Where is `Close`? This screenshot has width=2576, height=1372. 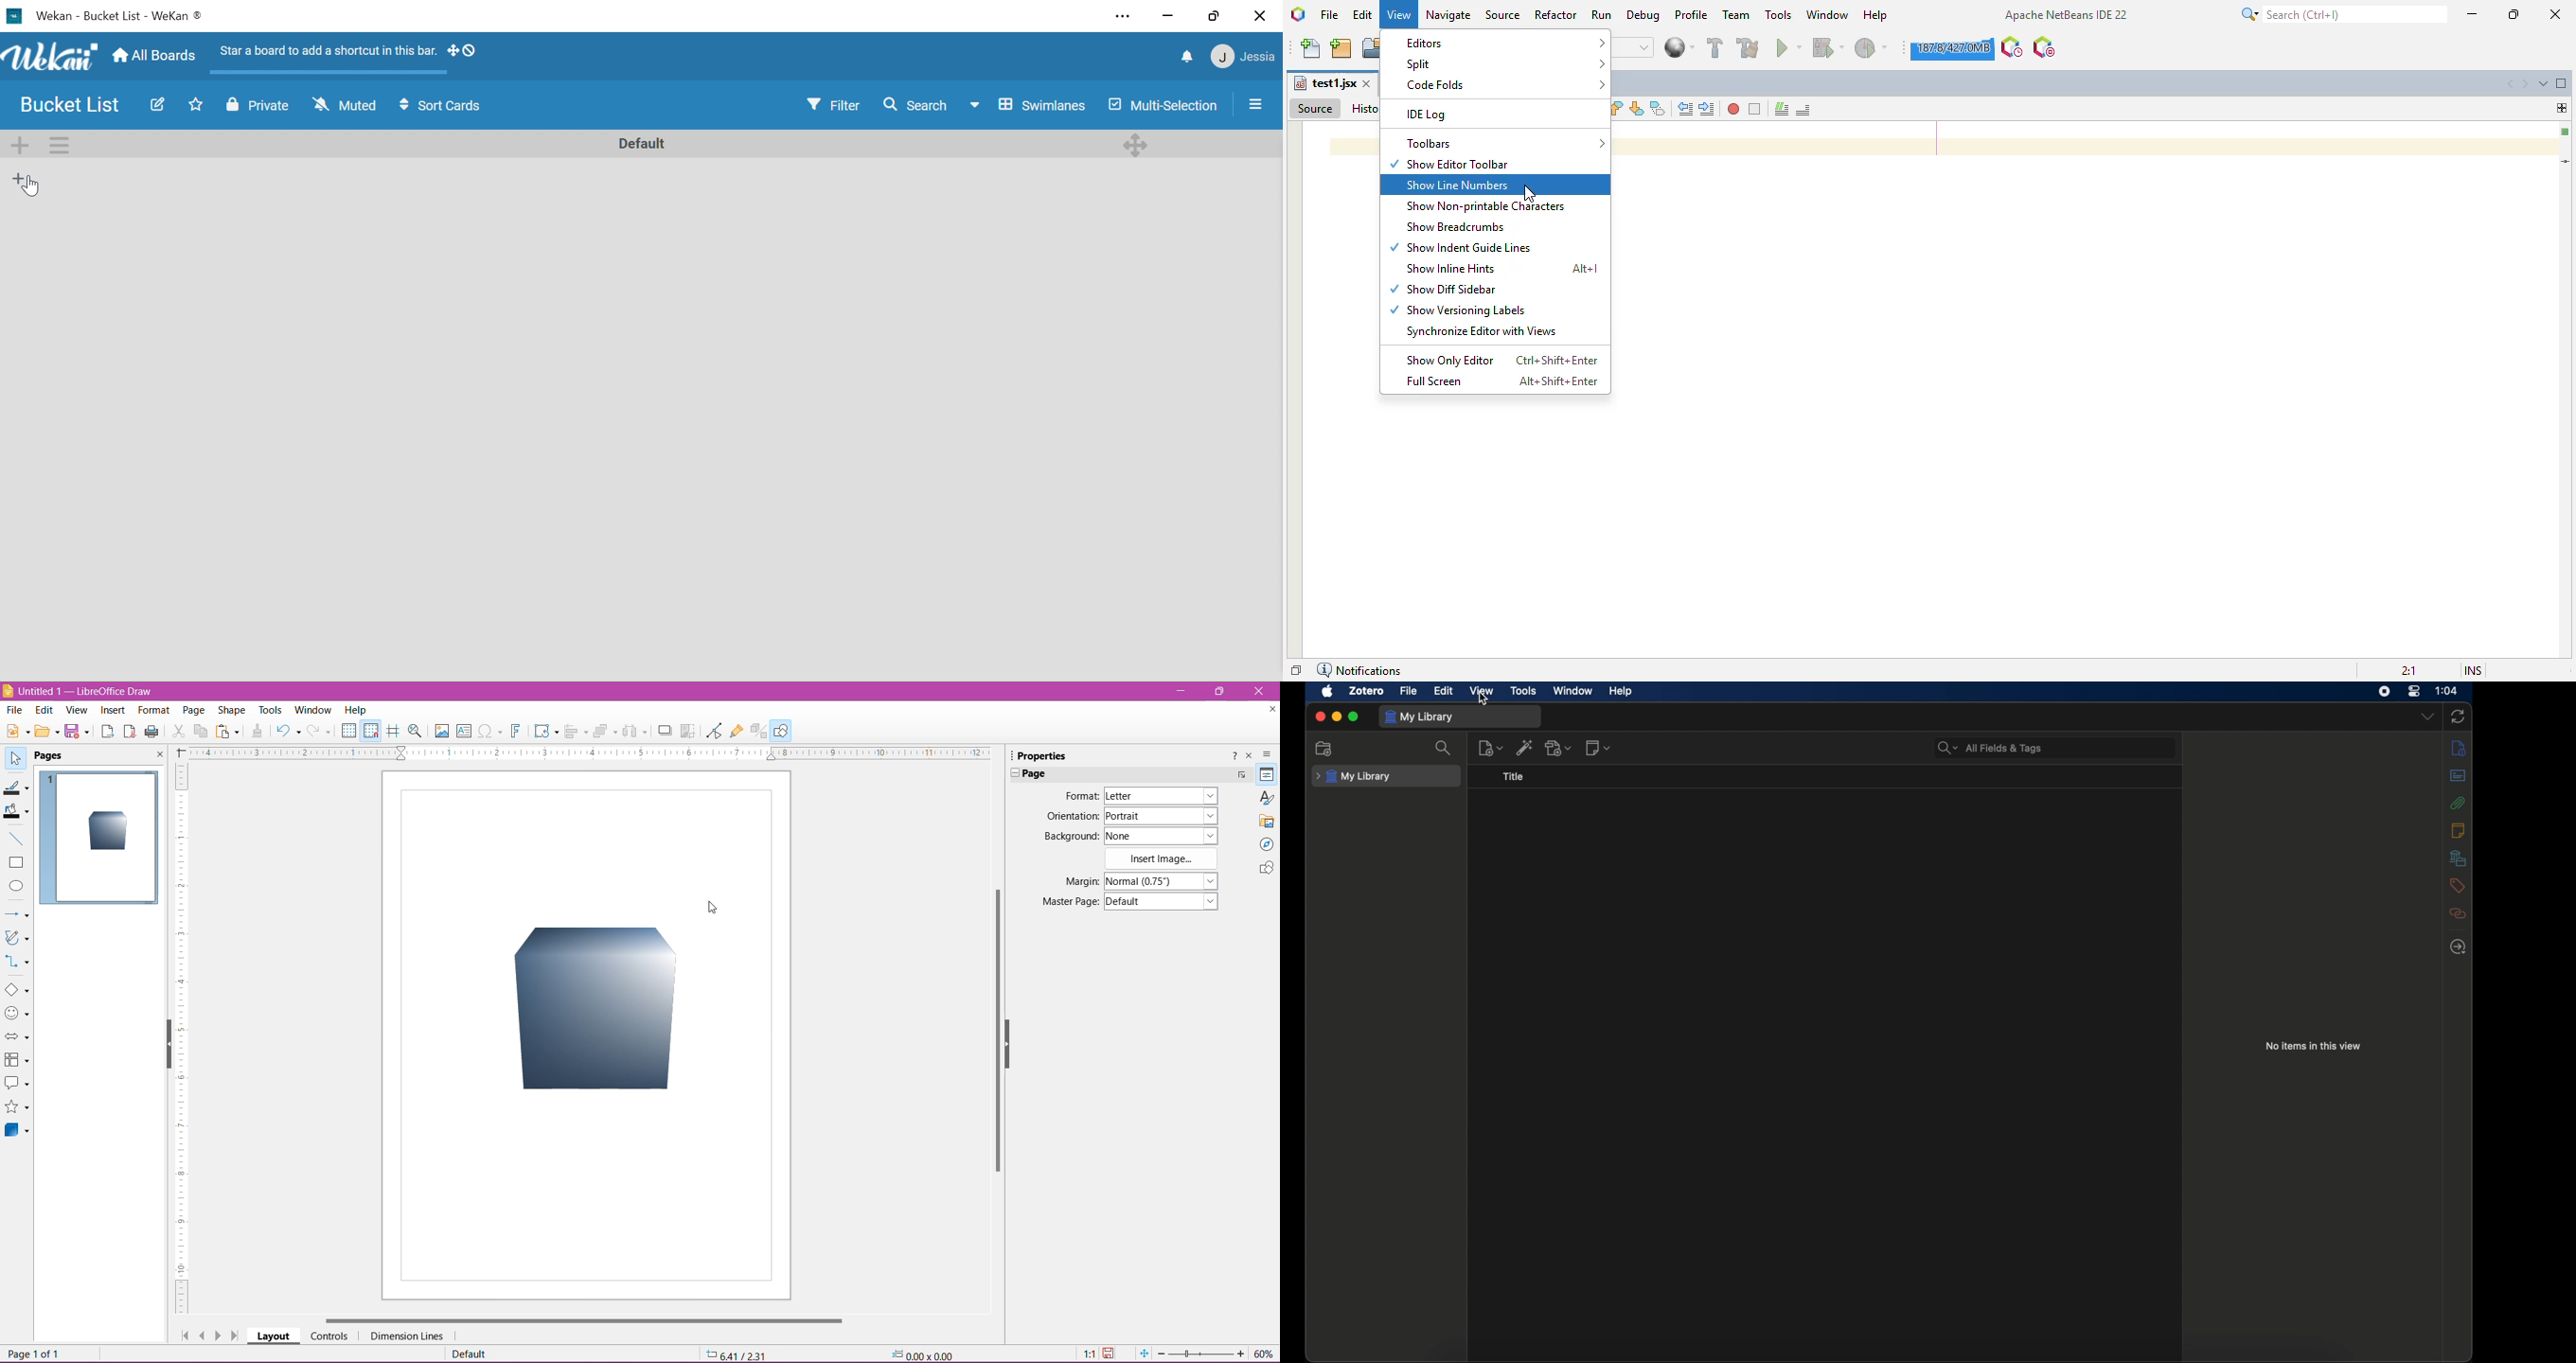
Close is located at coordinates (1260, 692).